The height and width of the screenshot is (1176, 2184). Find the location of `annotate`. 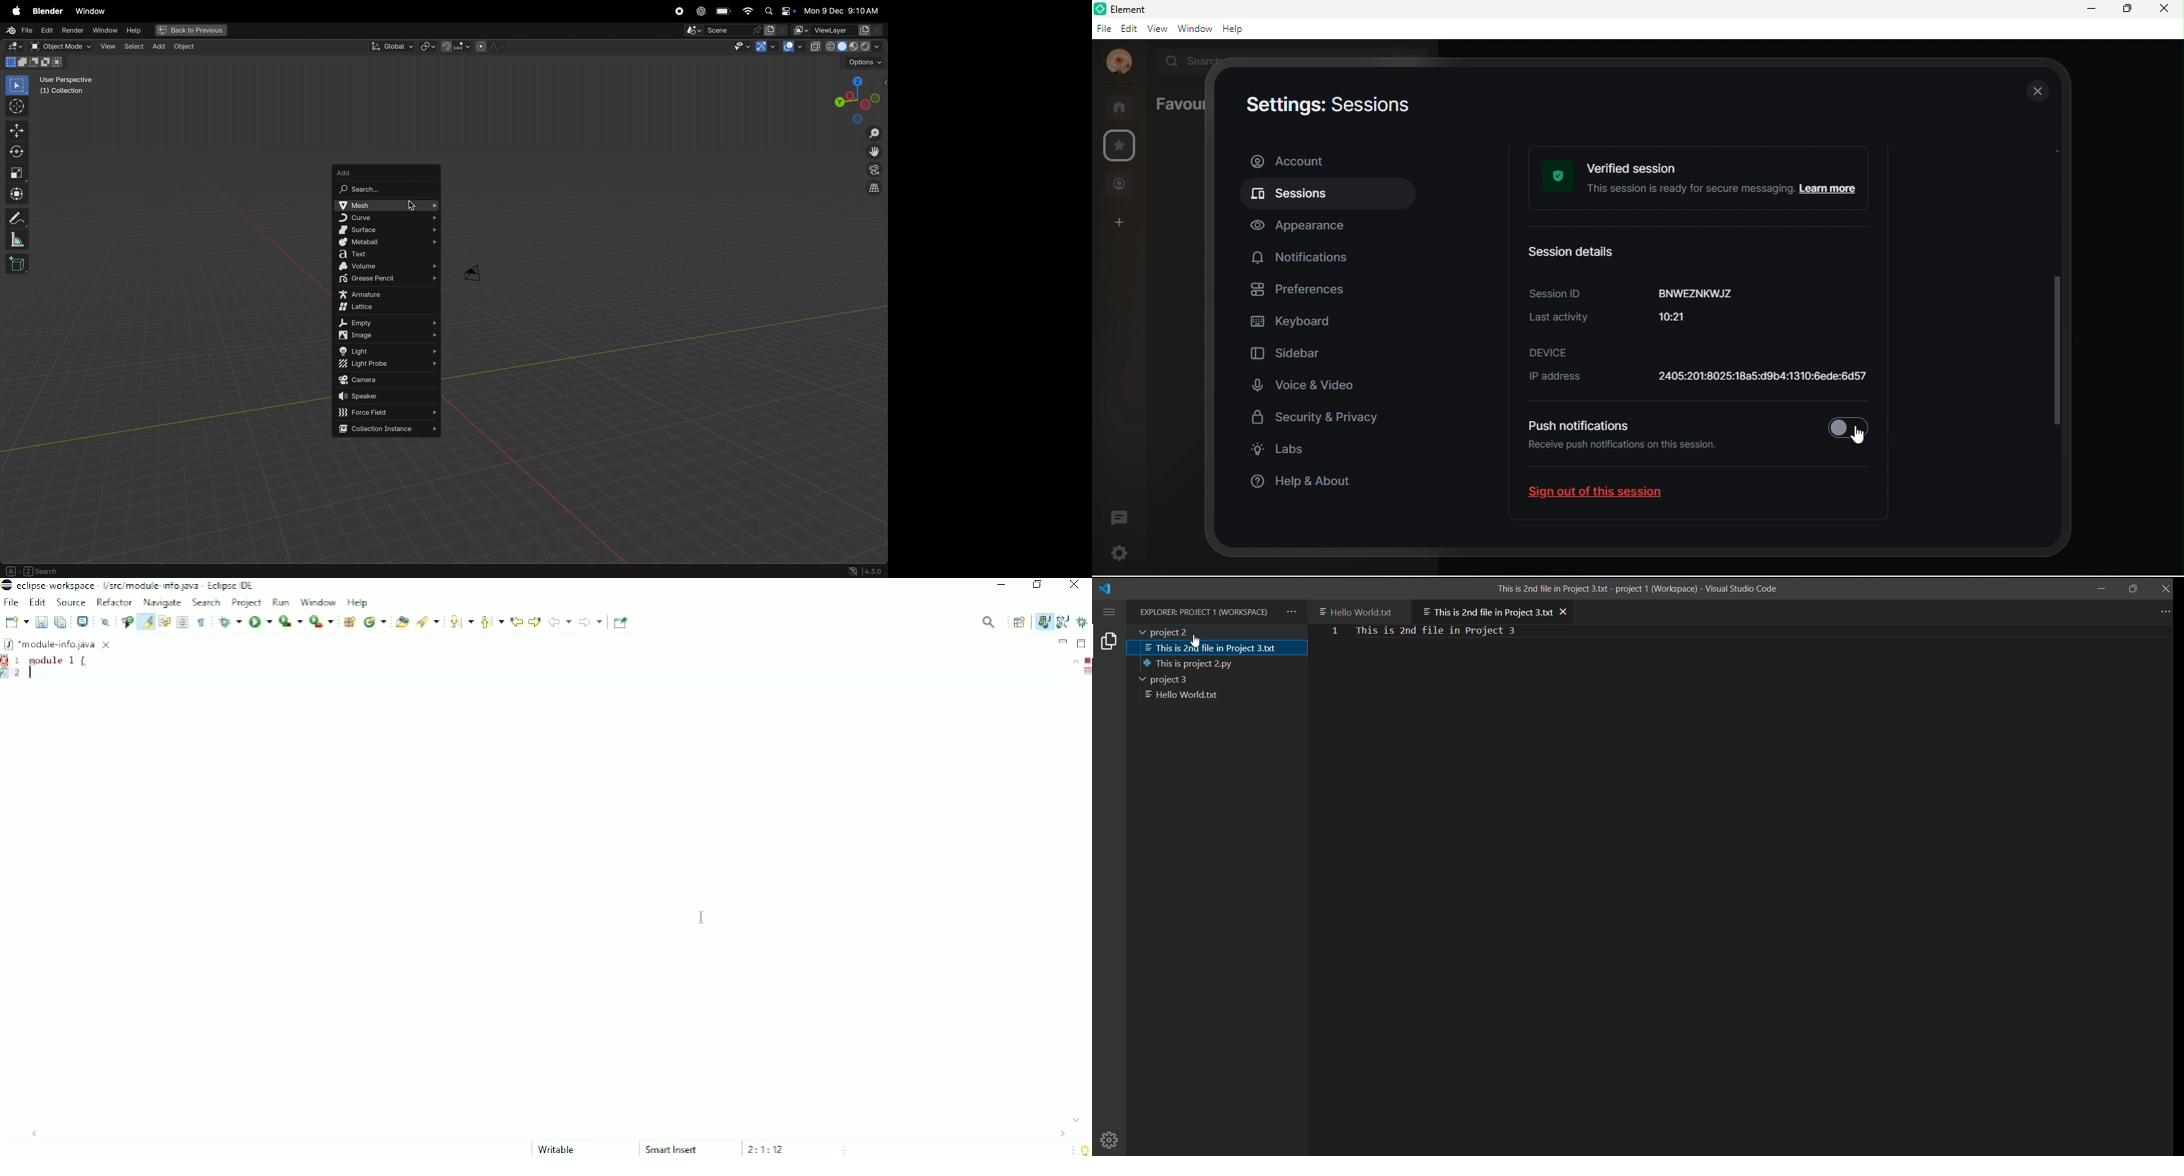

annotate is located at coordinates (18, 217).